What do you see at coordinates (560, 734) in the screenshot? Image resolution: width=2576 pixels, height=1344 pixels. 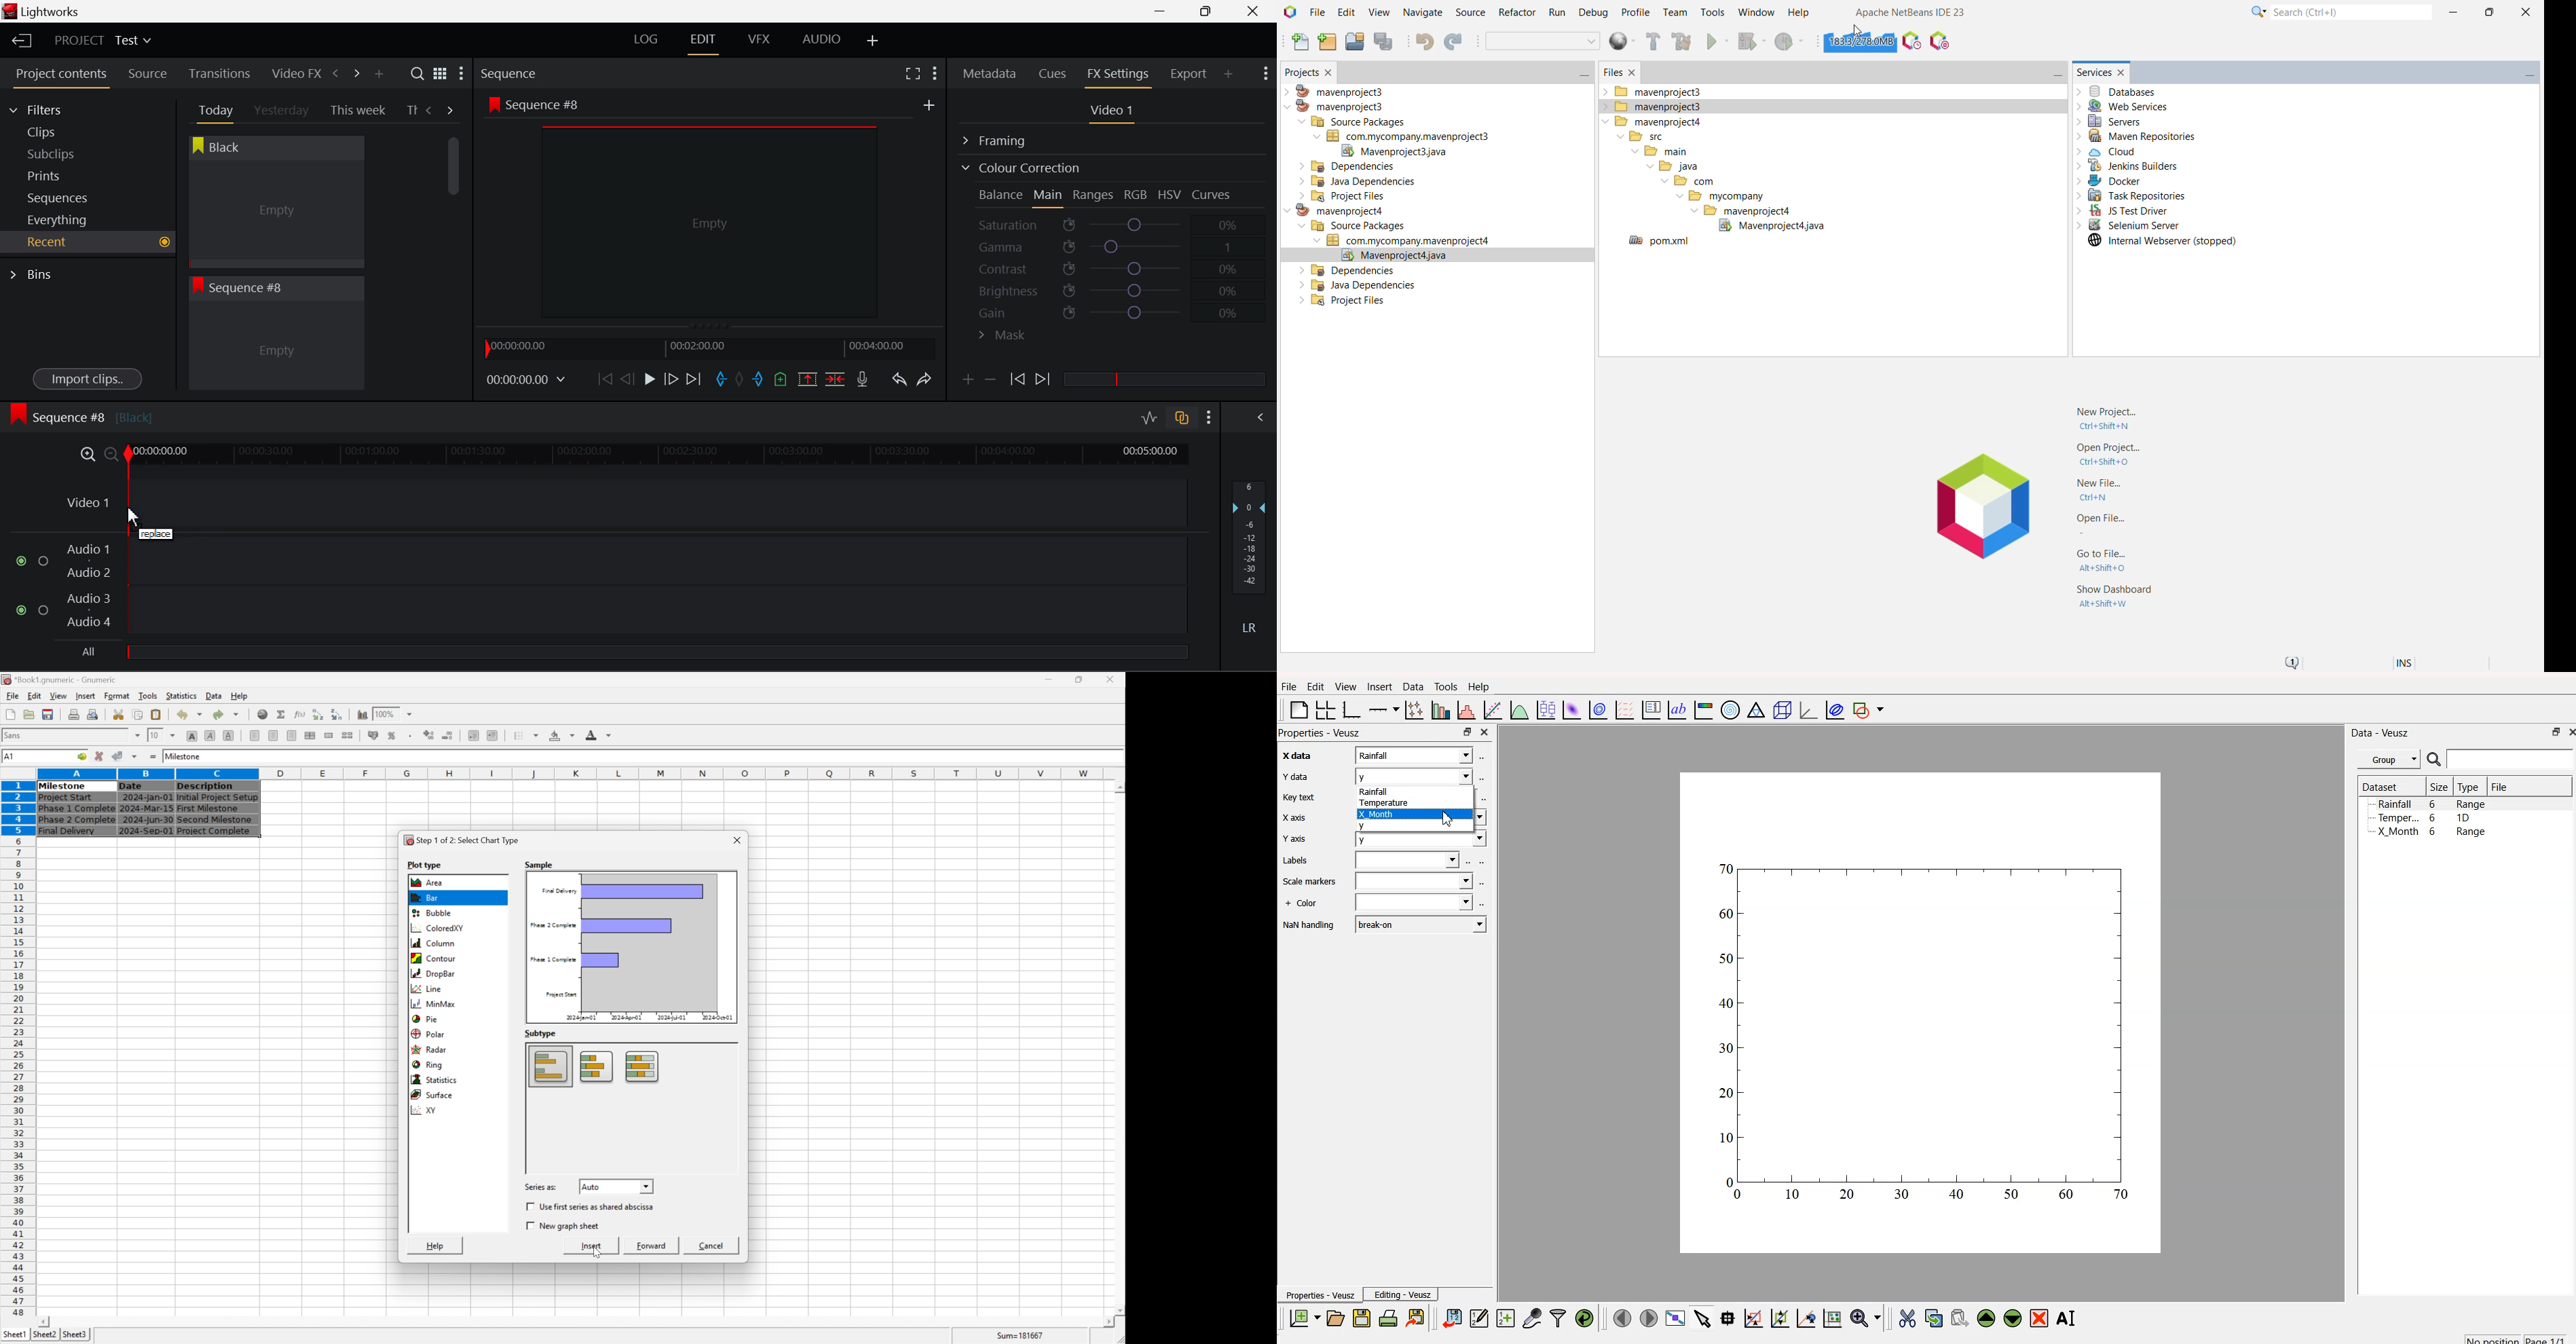 I see `highlight color` at bounding box center [560, 734].